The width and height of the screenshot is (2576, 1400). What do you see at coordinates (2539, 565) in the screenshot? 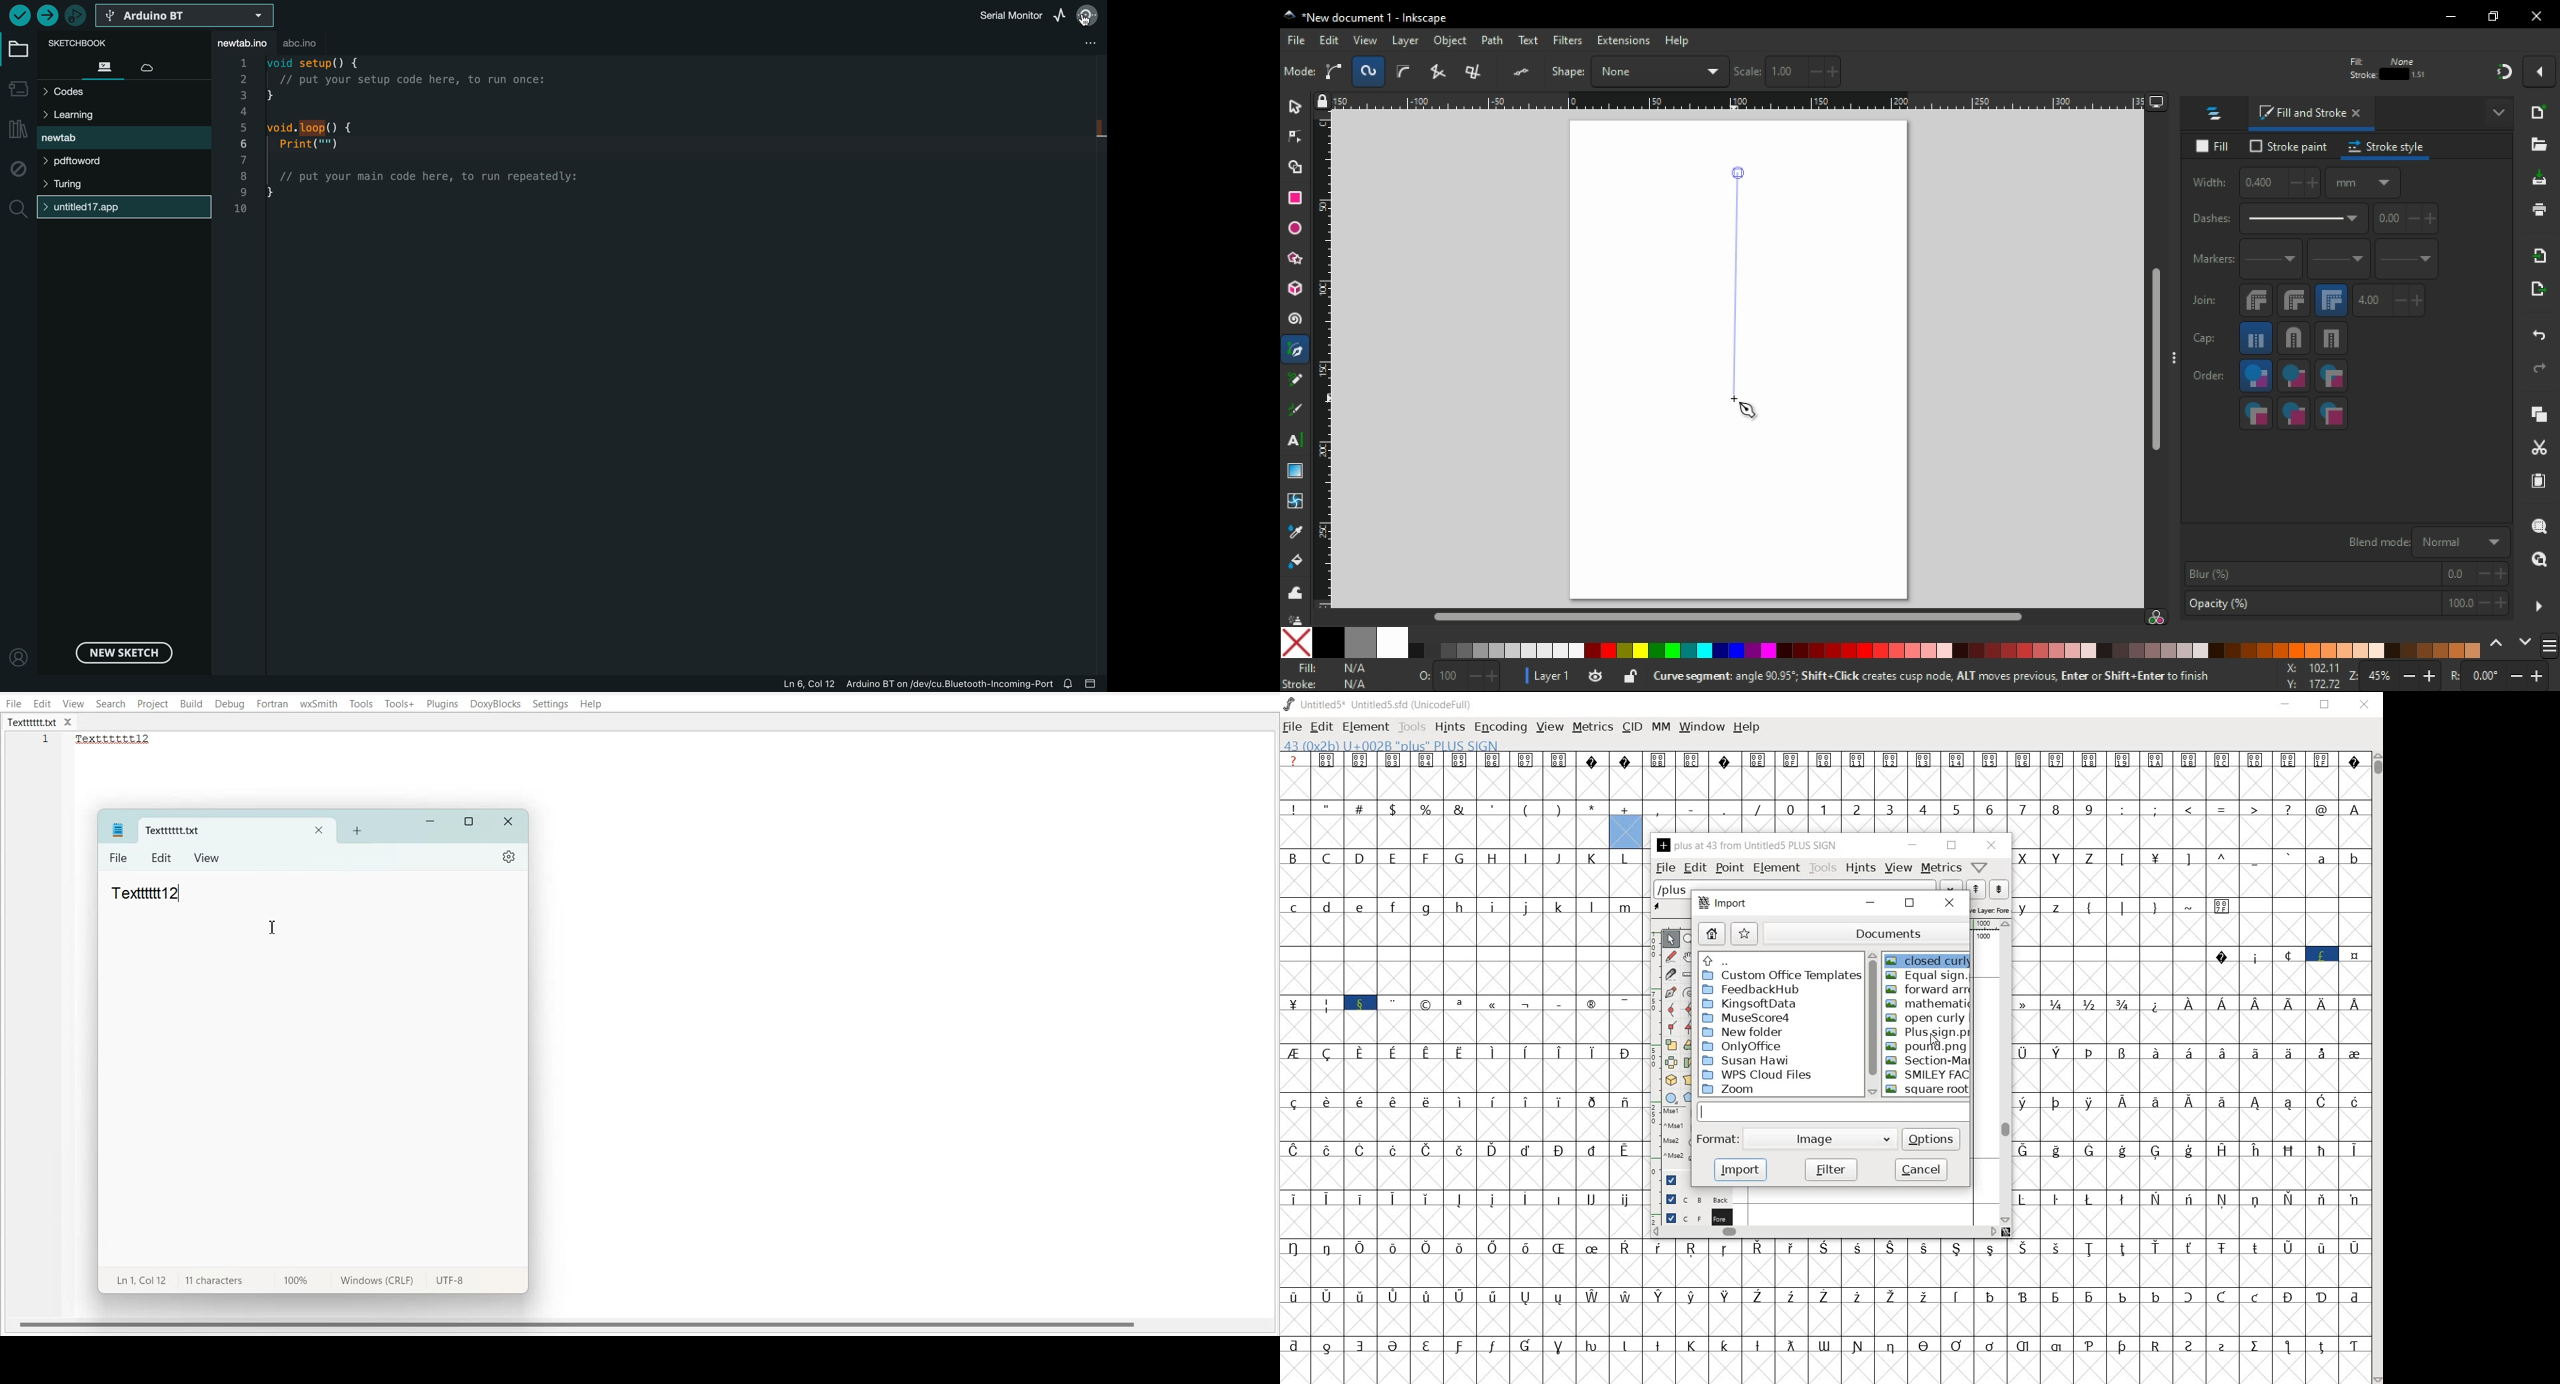
I see `zoom drawing` at bounding box center [2539, 565].